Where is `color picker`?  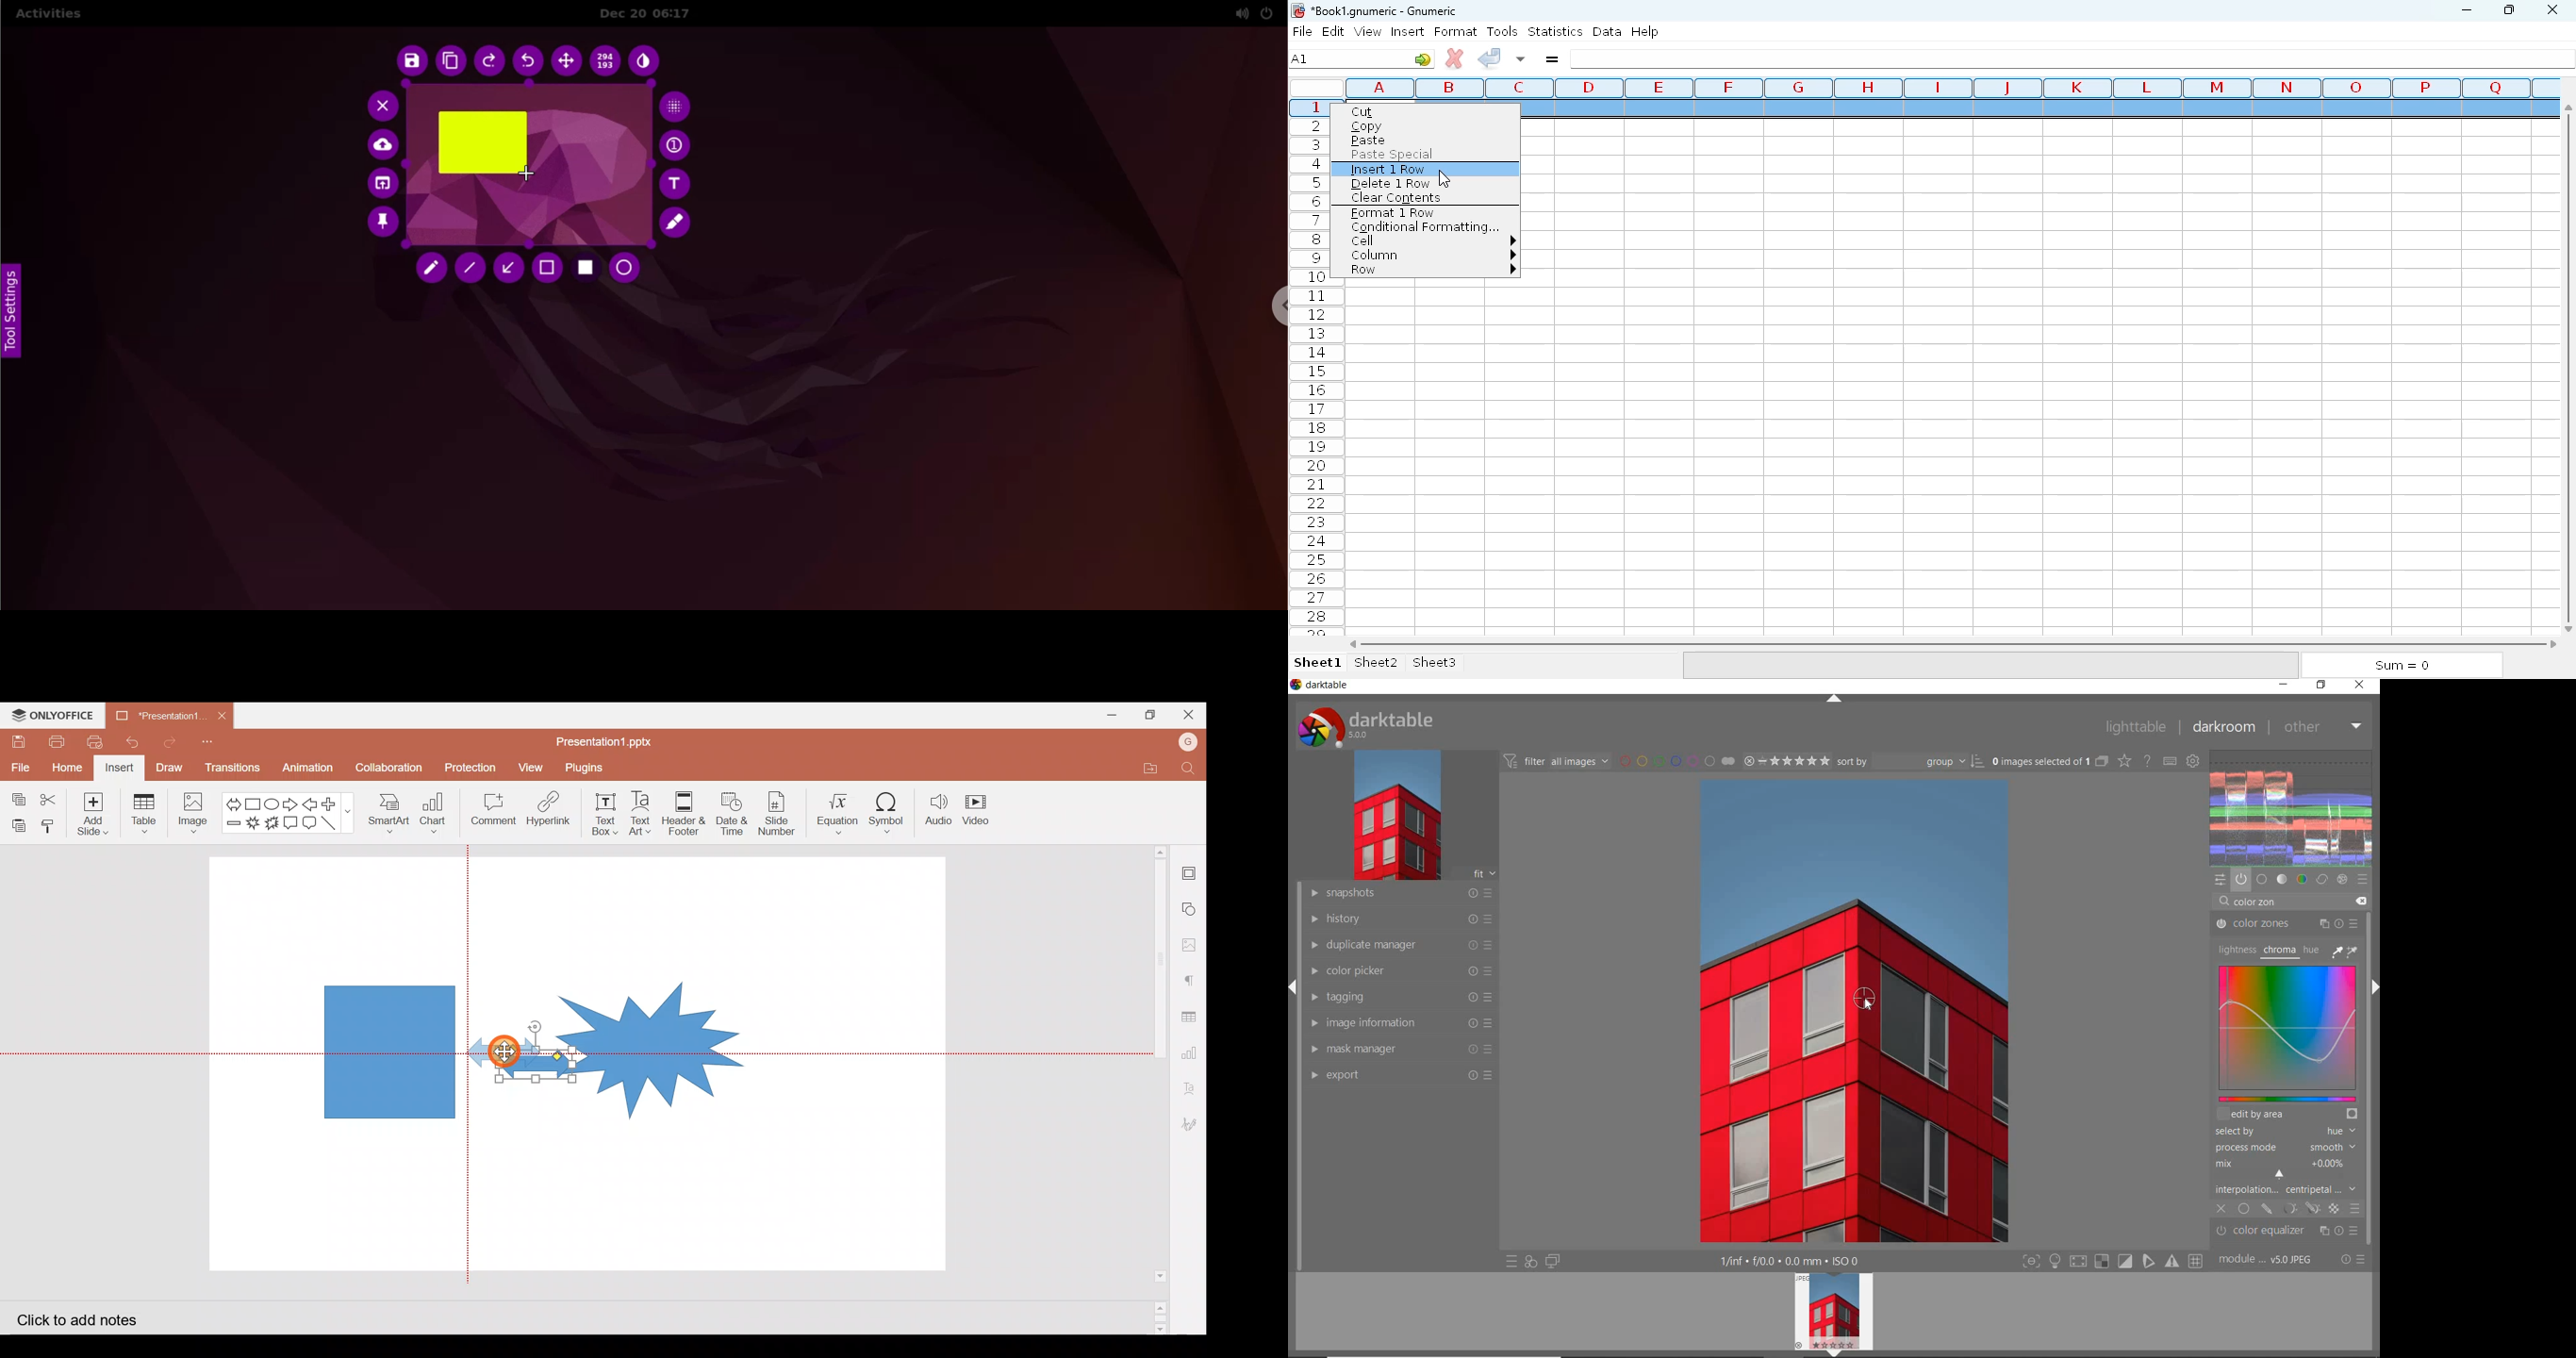 color picker is located at coordinates (1399, 973).